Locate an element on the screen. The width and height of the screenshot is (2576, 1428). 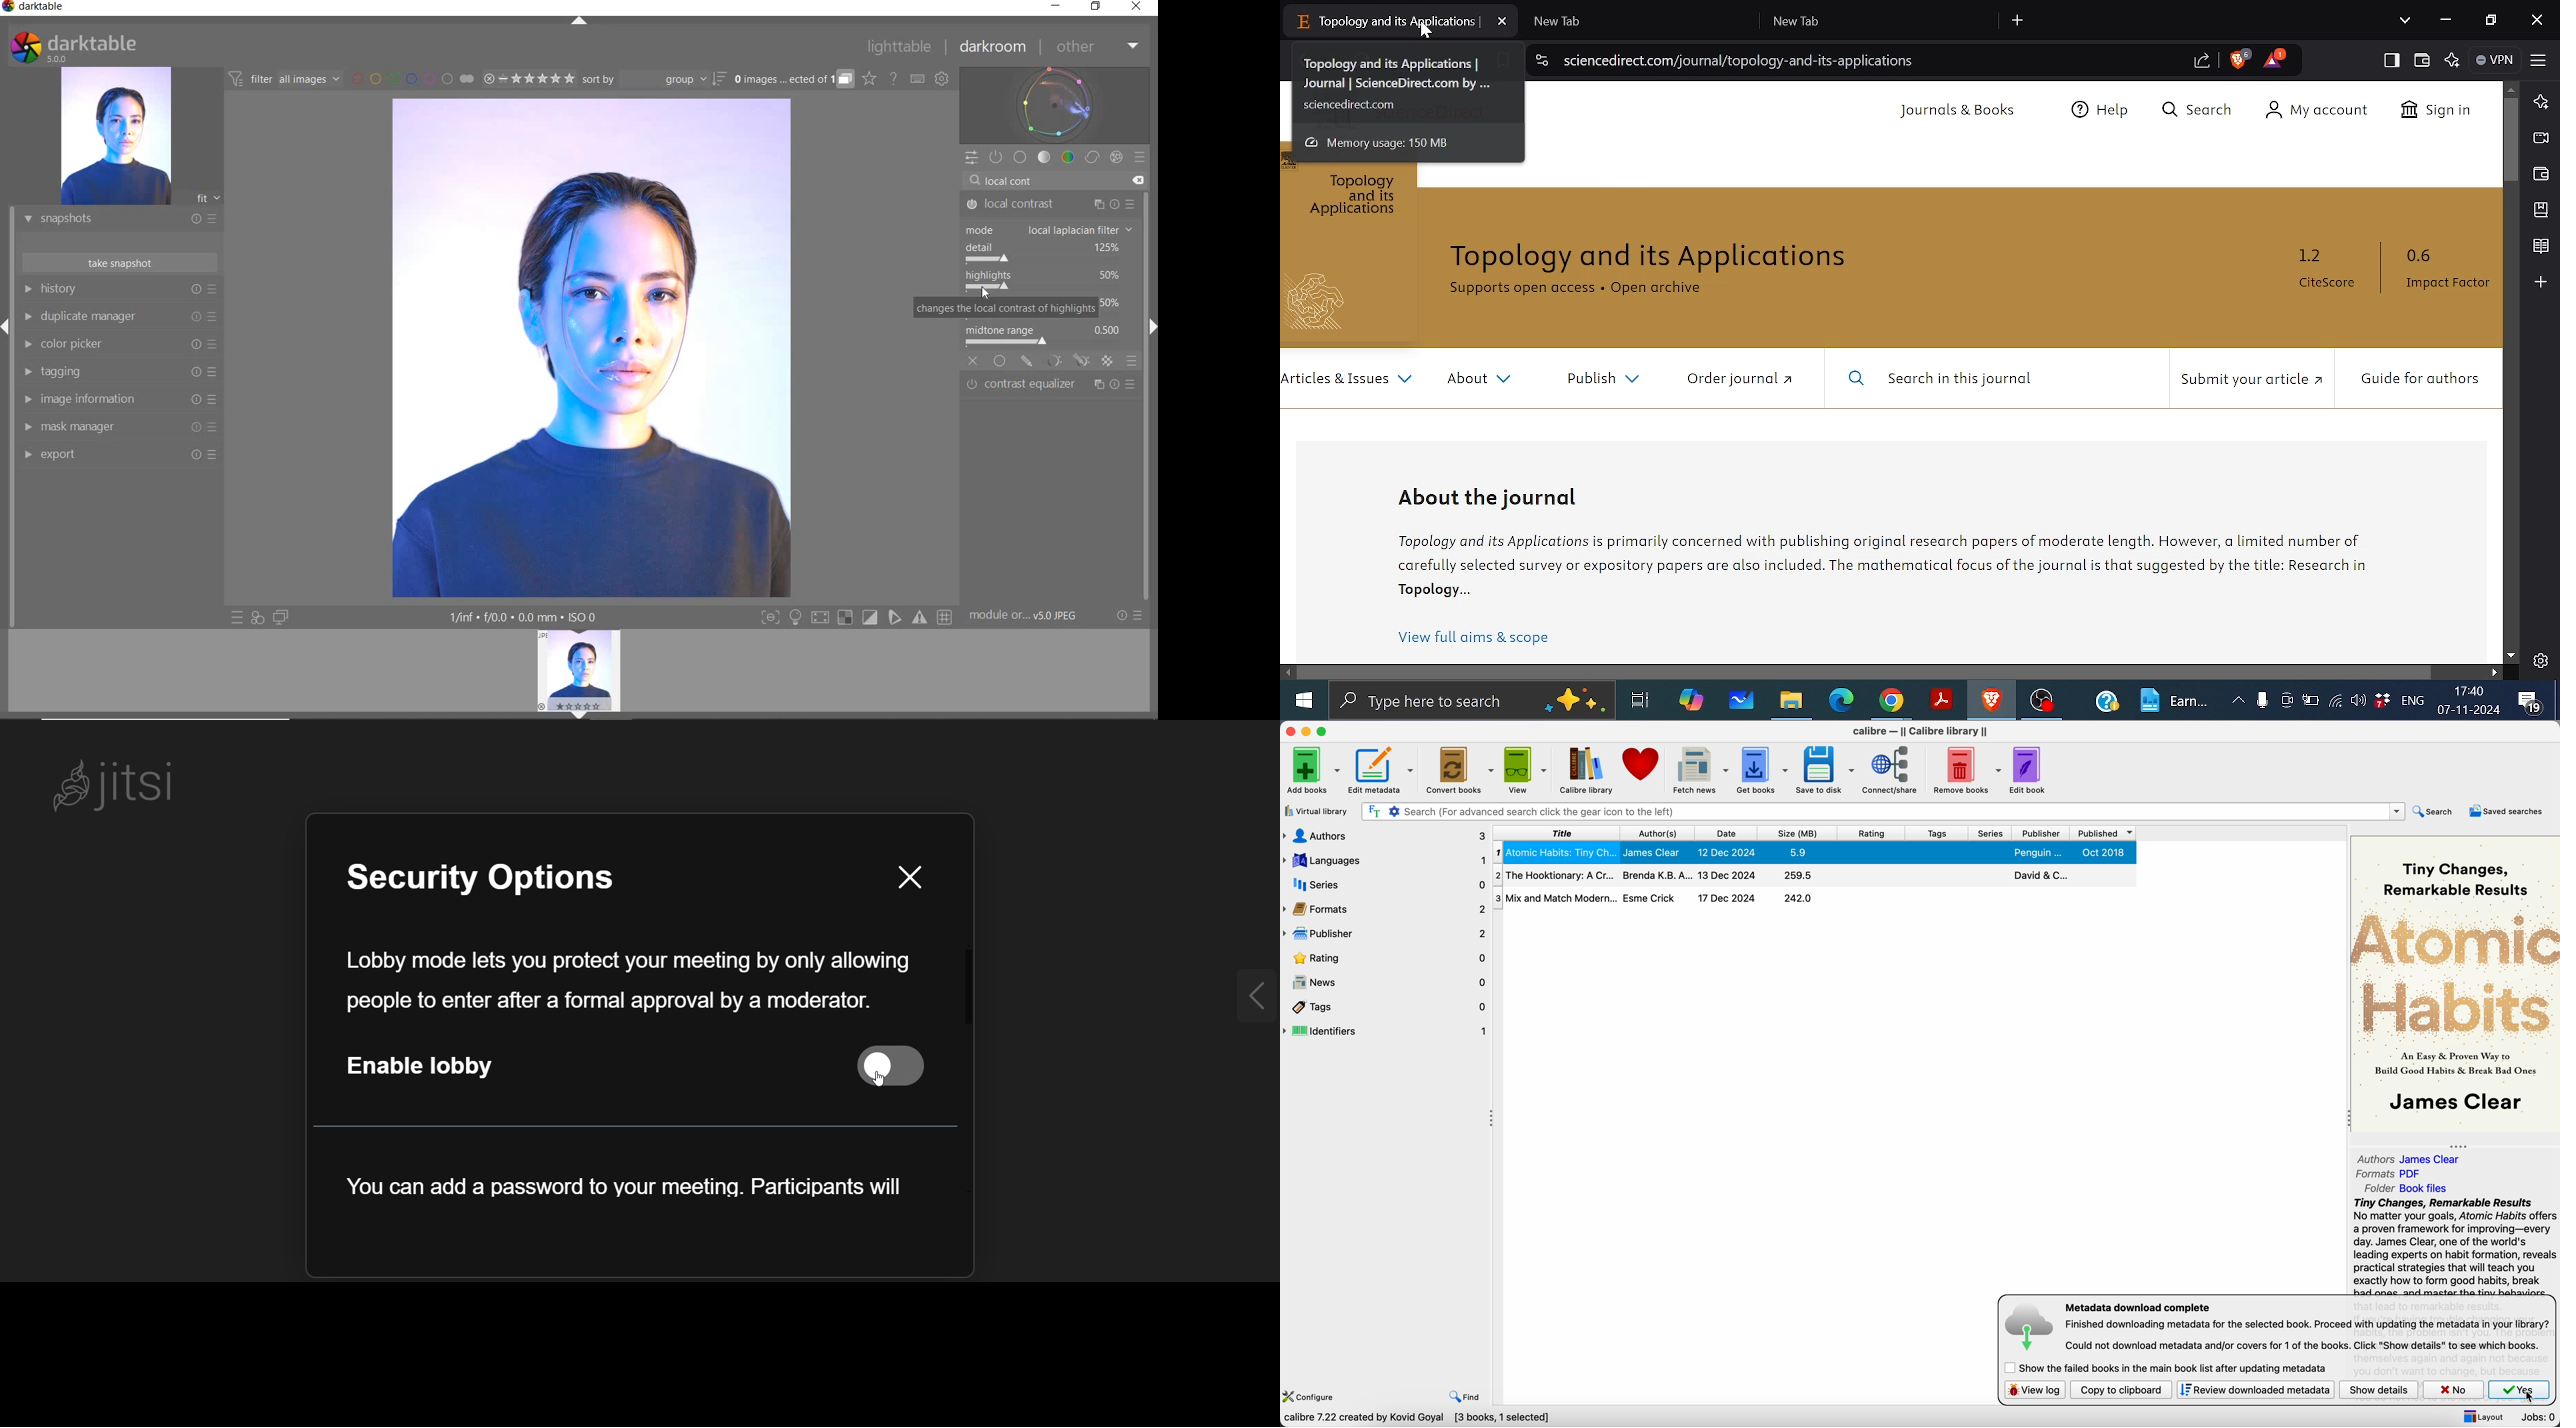
synopsis is located at coordinates (2455, 1246).